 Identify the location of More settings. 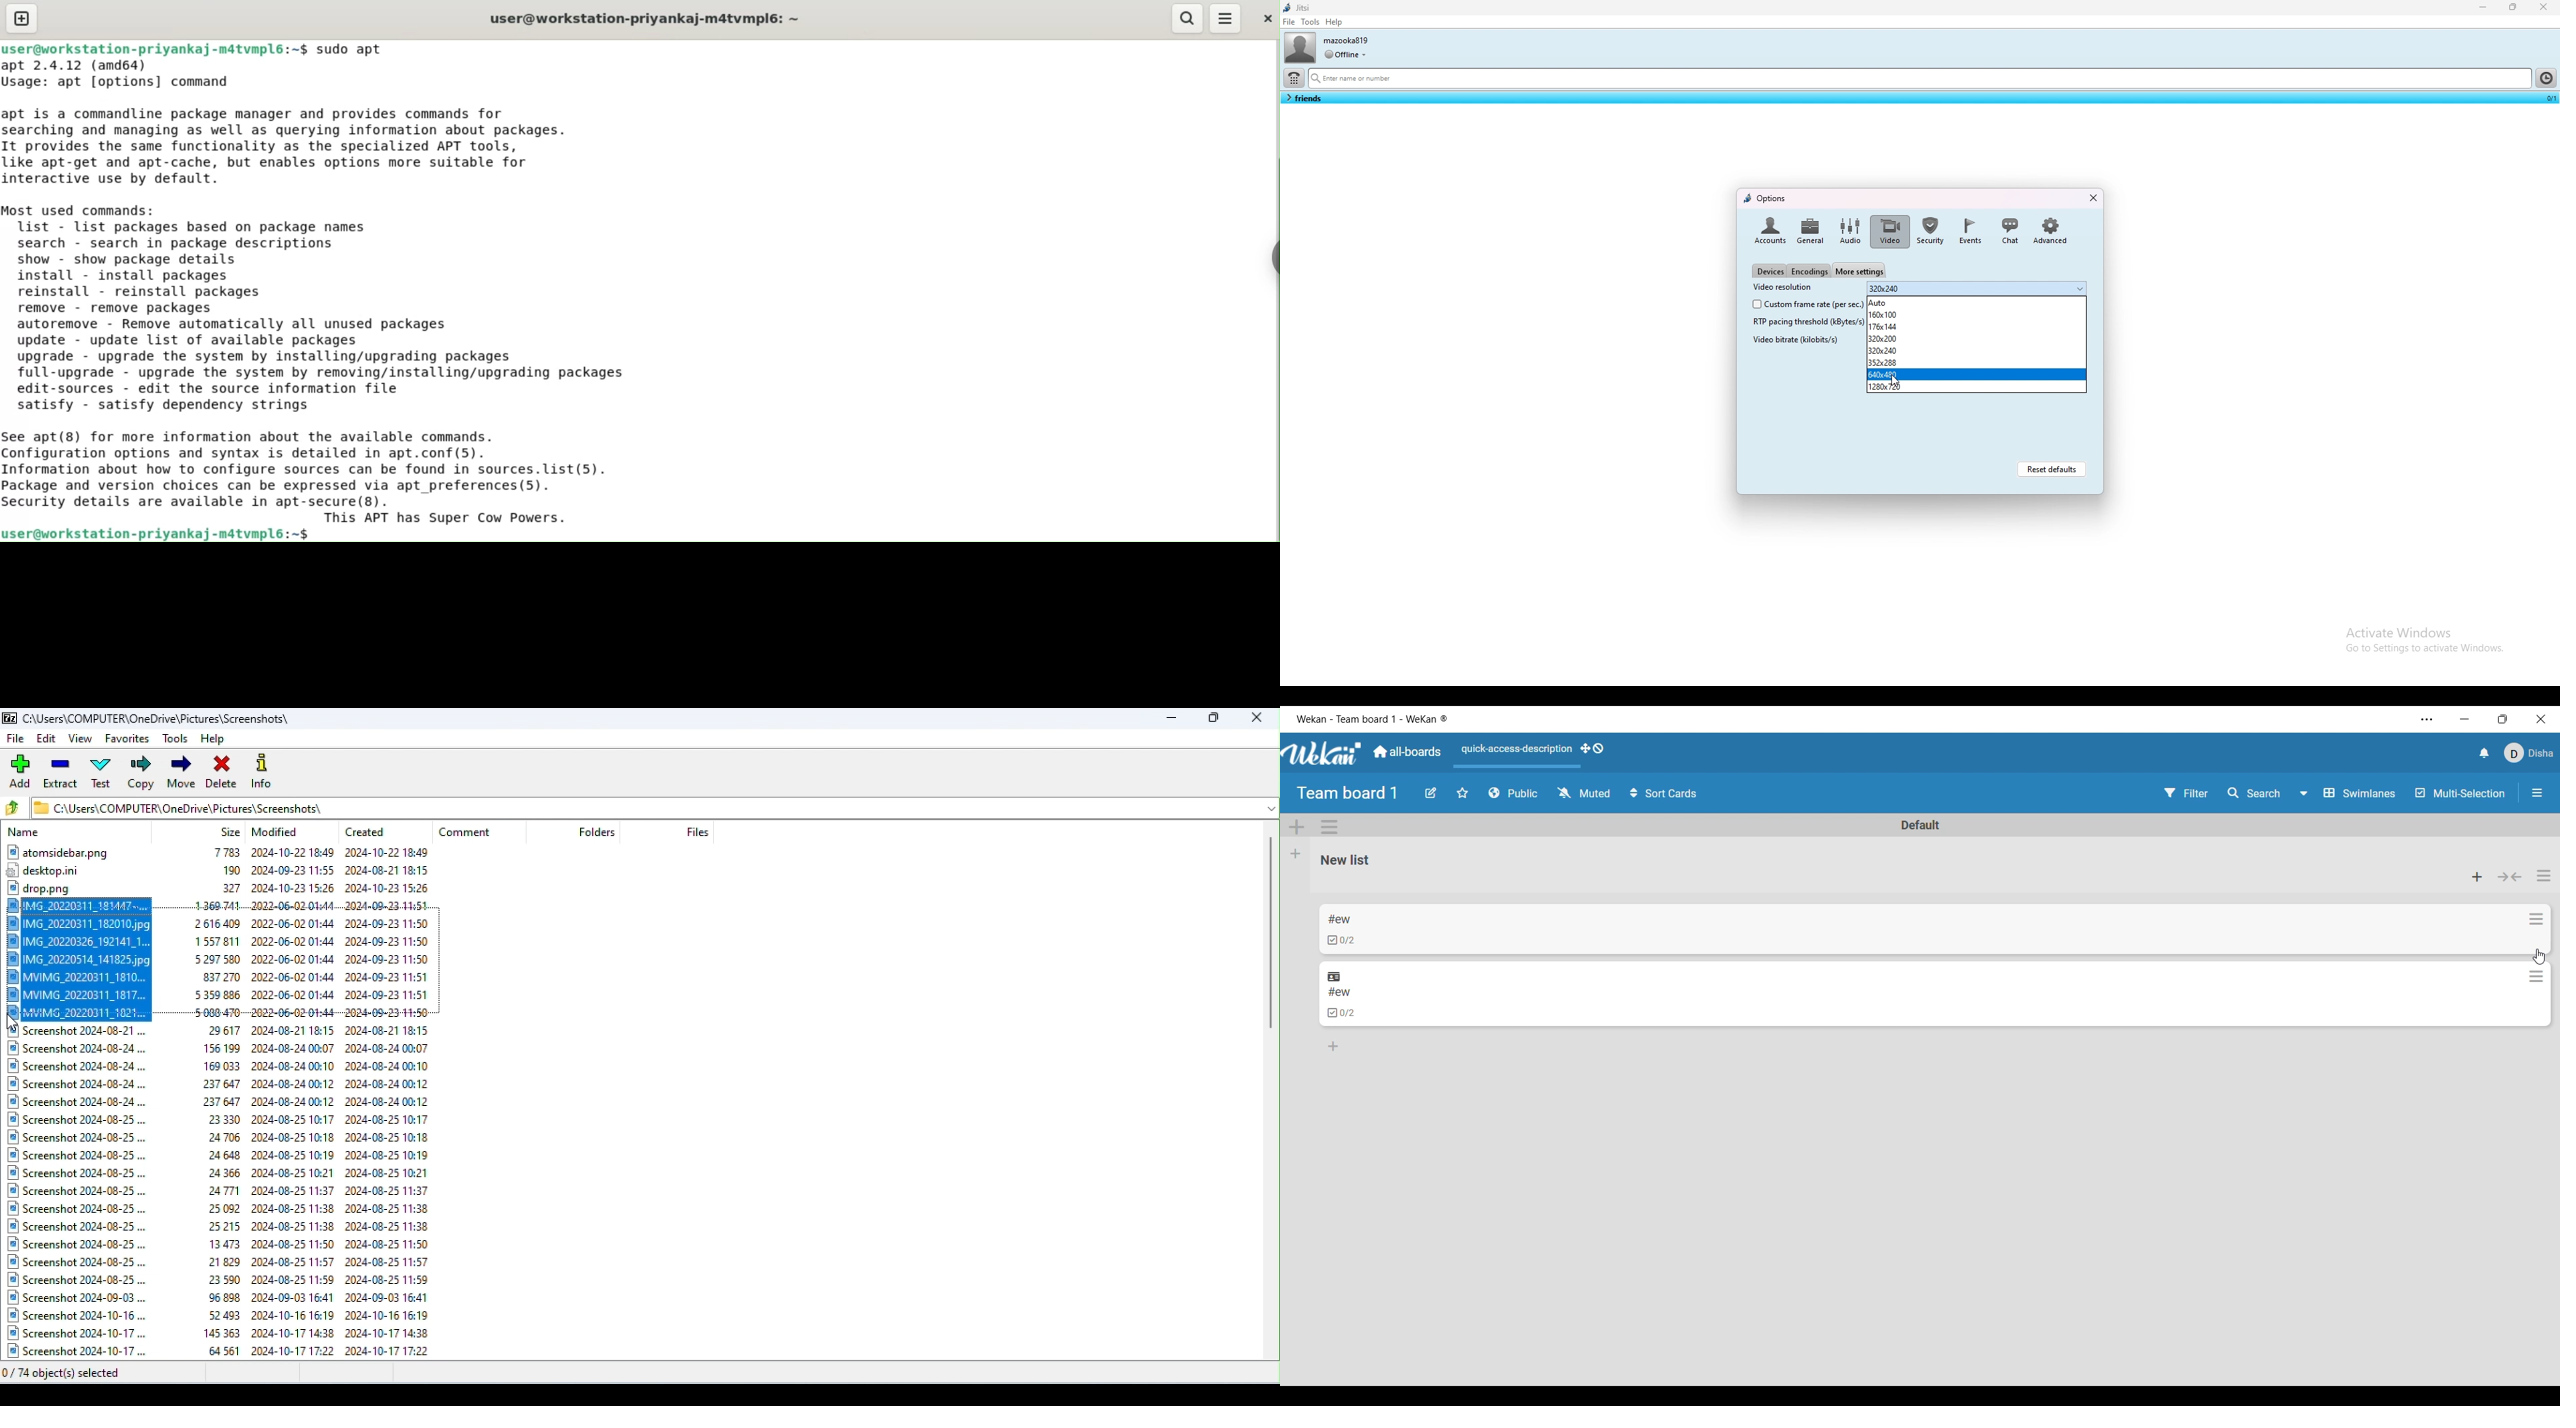
(1859, 269).